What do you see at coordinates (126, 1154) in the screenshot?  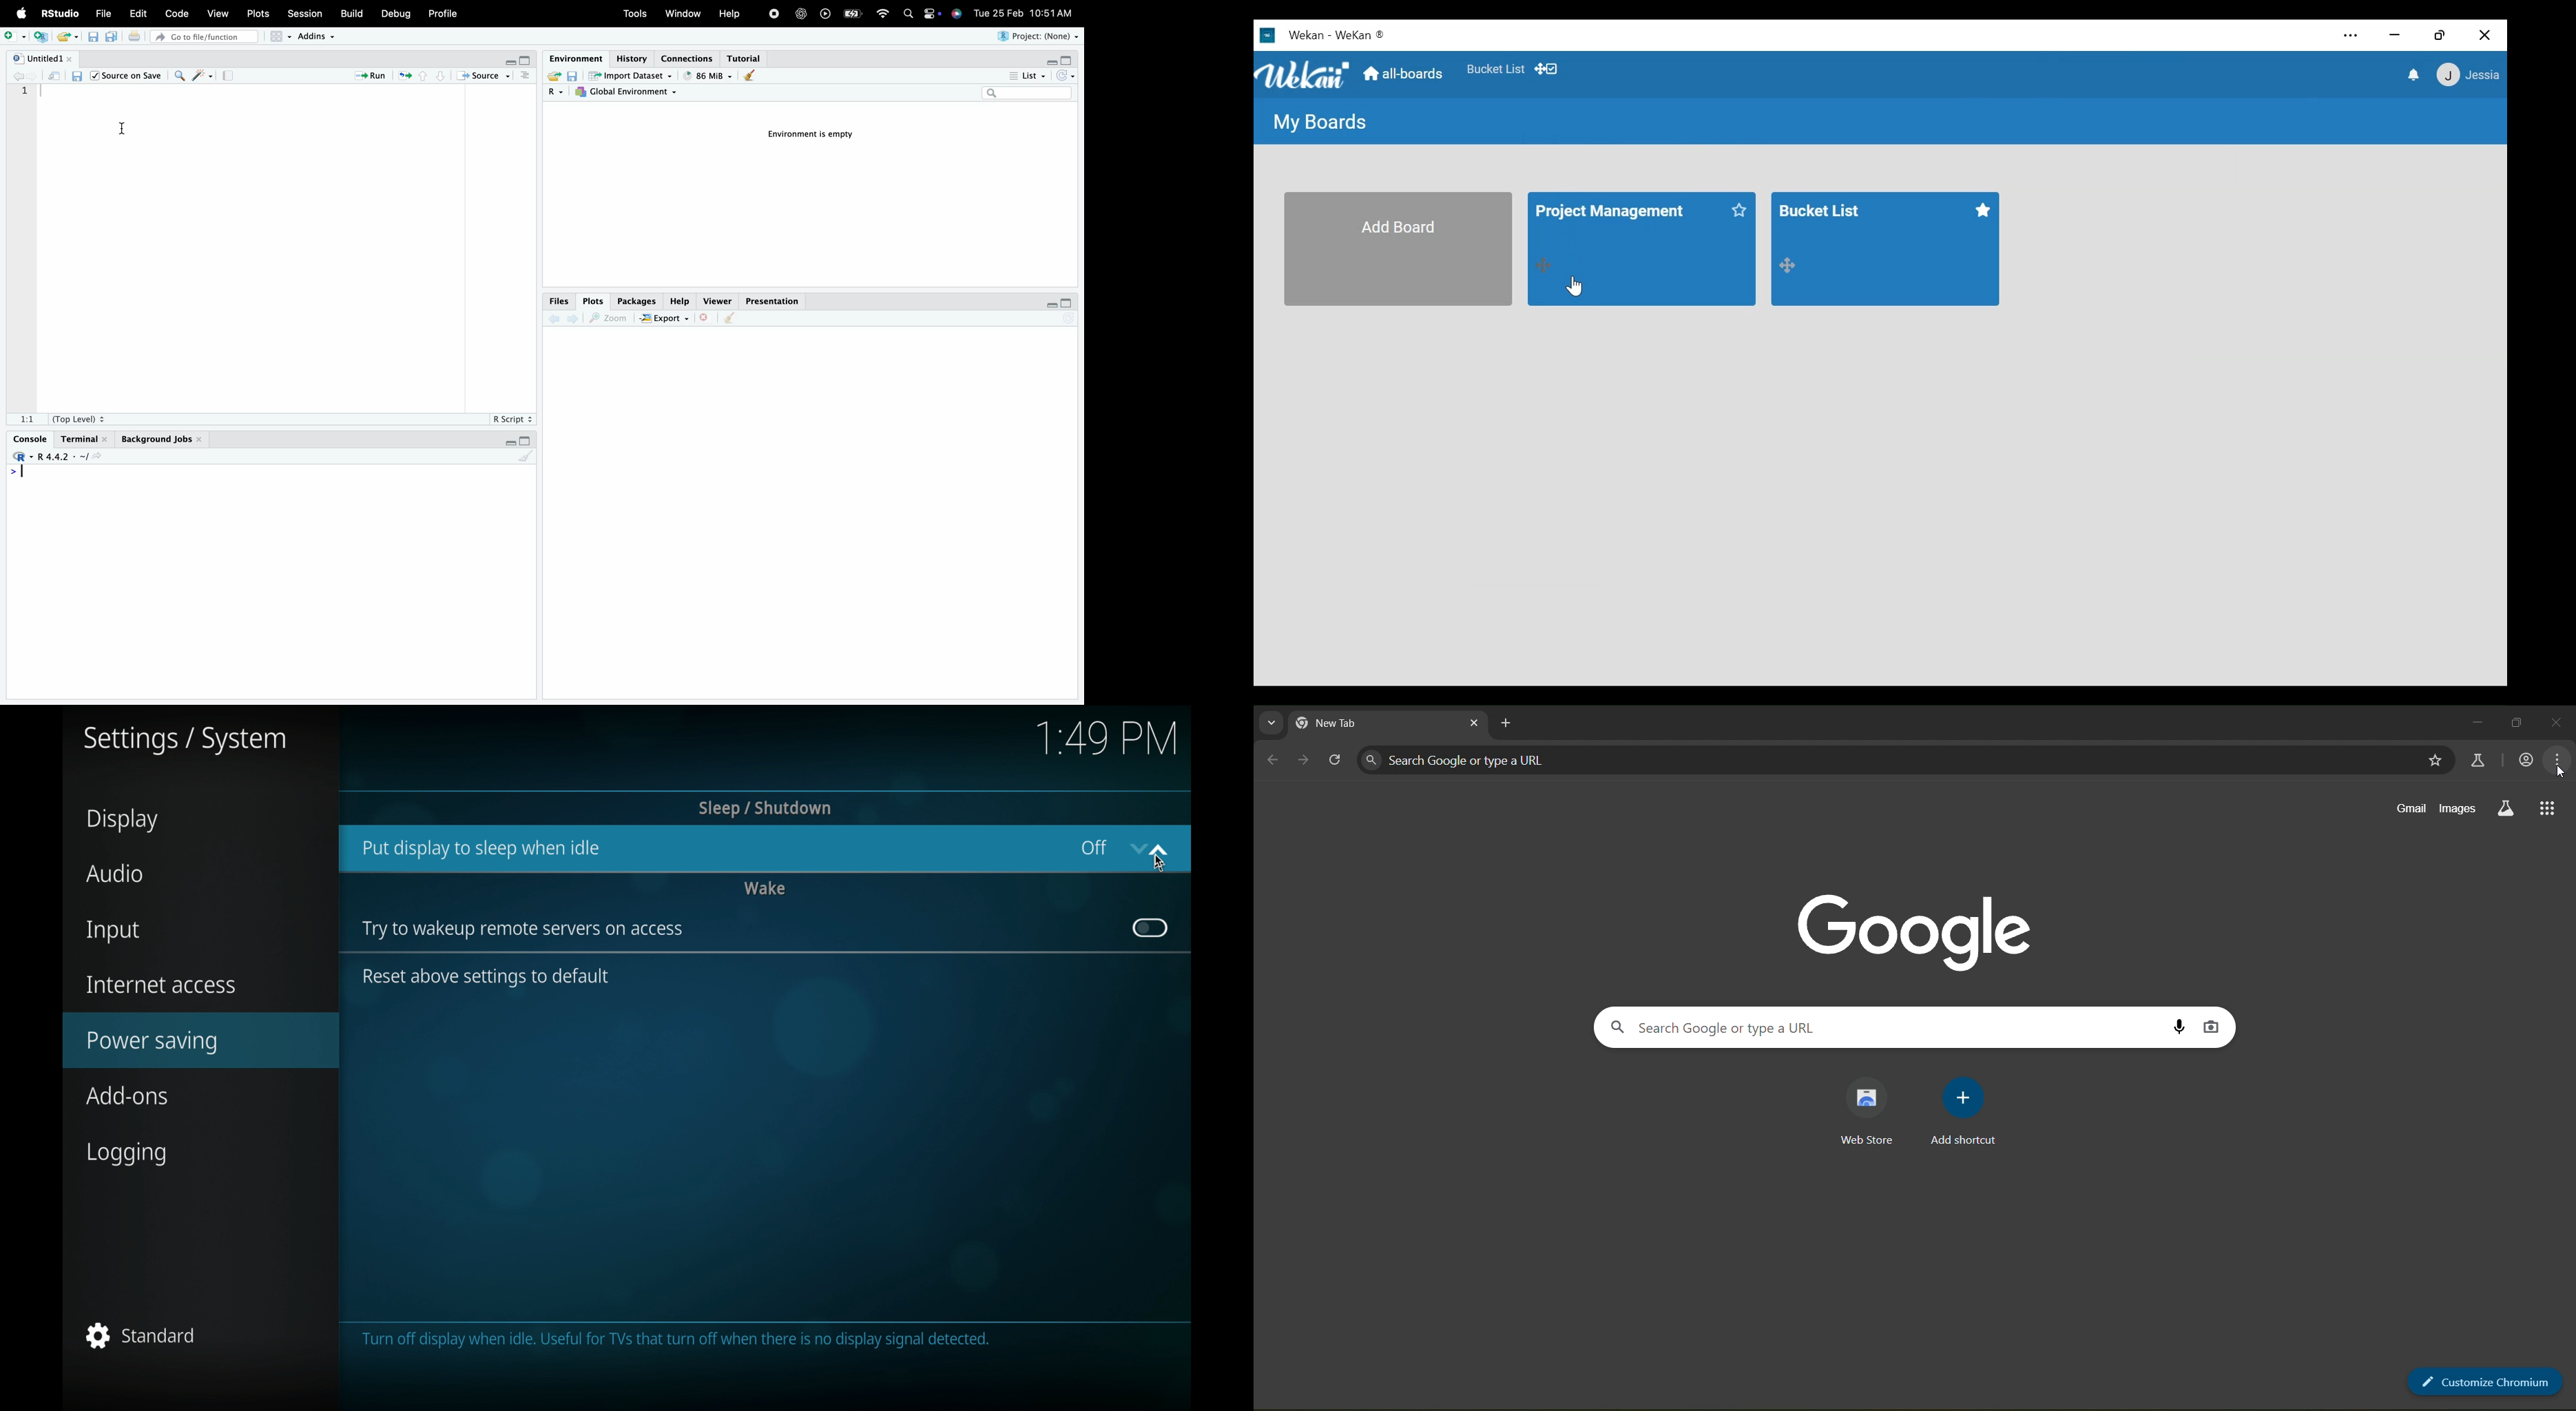 I see `logging` at bounding box center [126, 1154].